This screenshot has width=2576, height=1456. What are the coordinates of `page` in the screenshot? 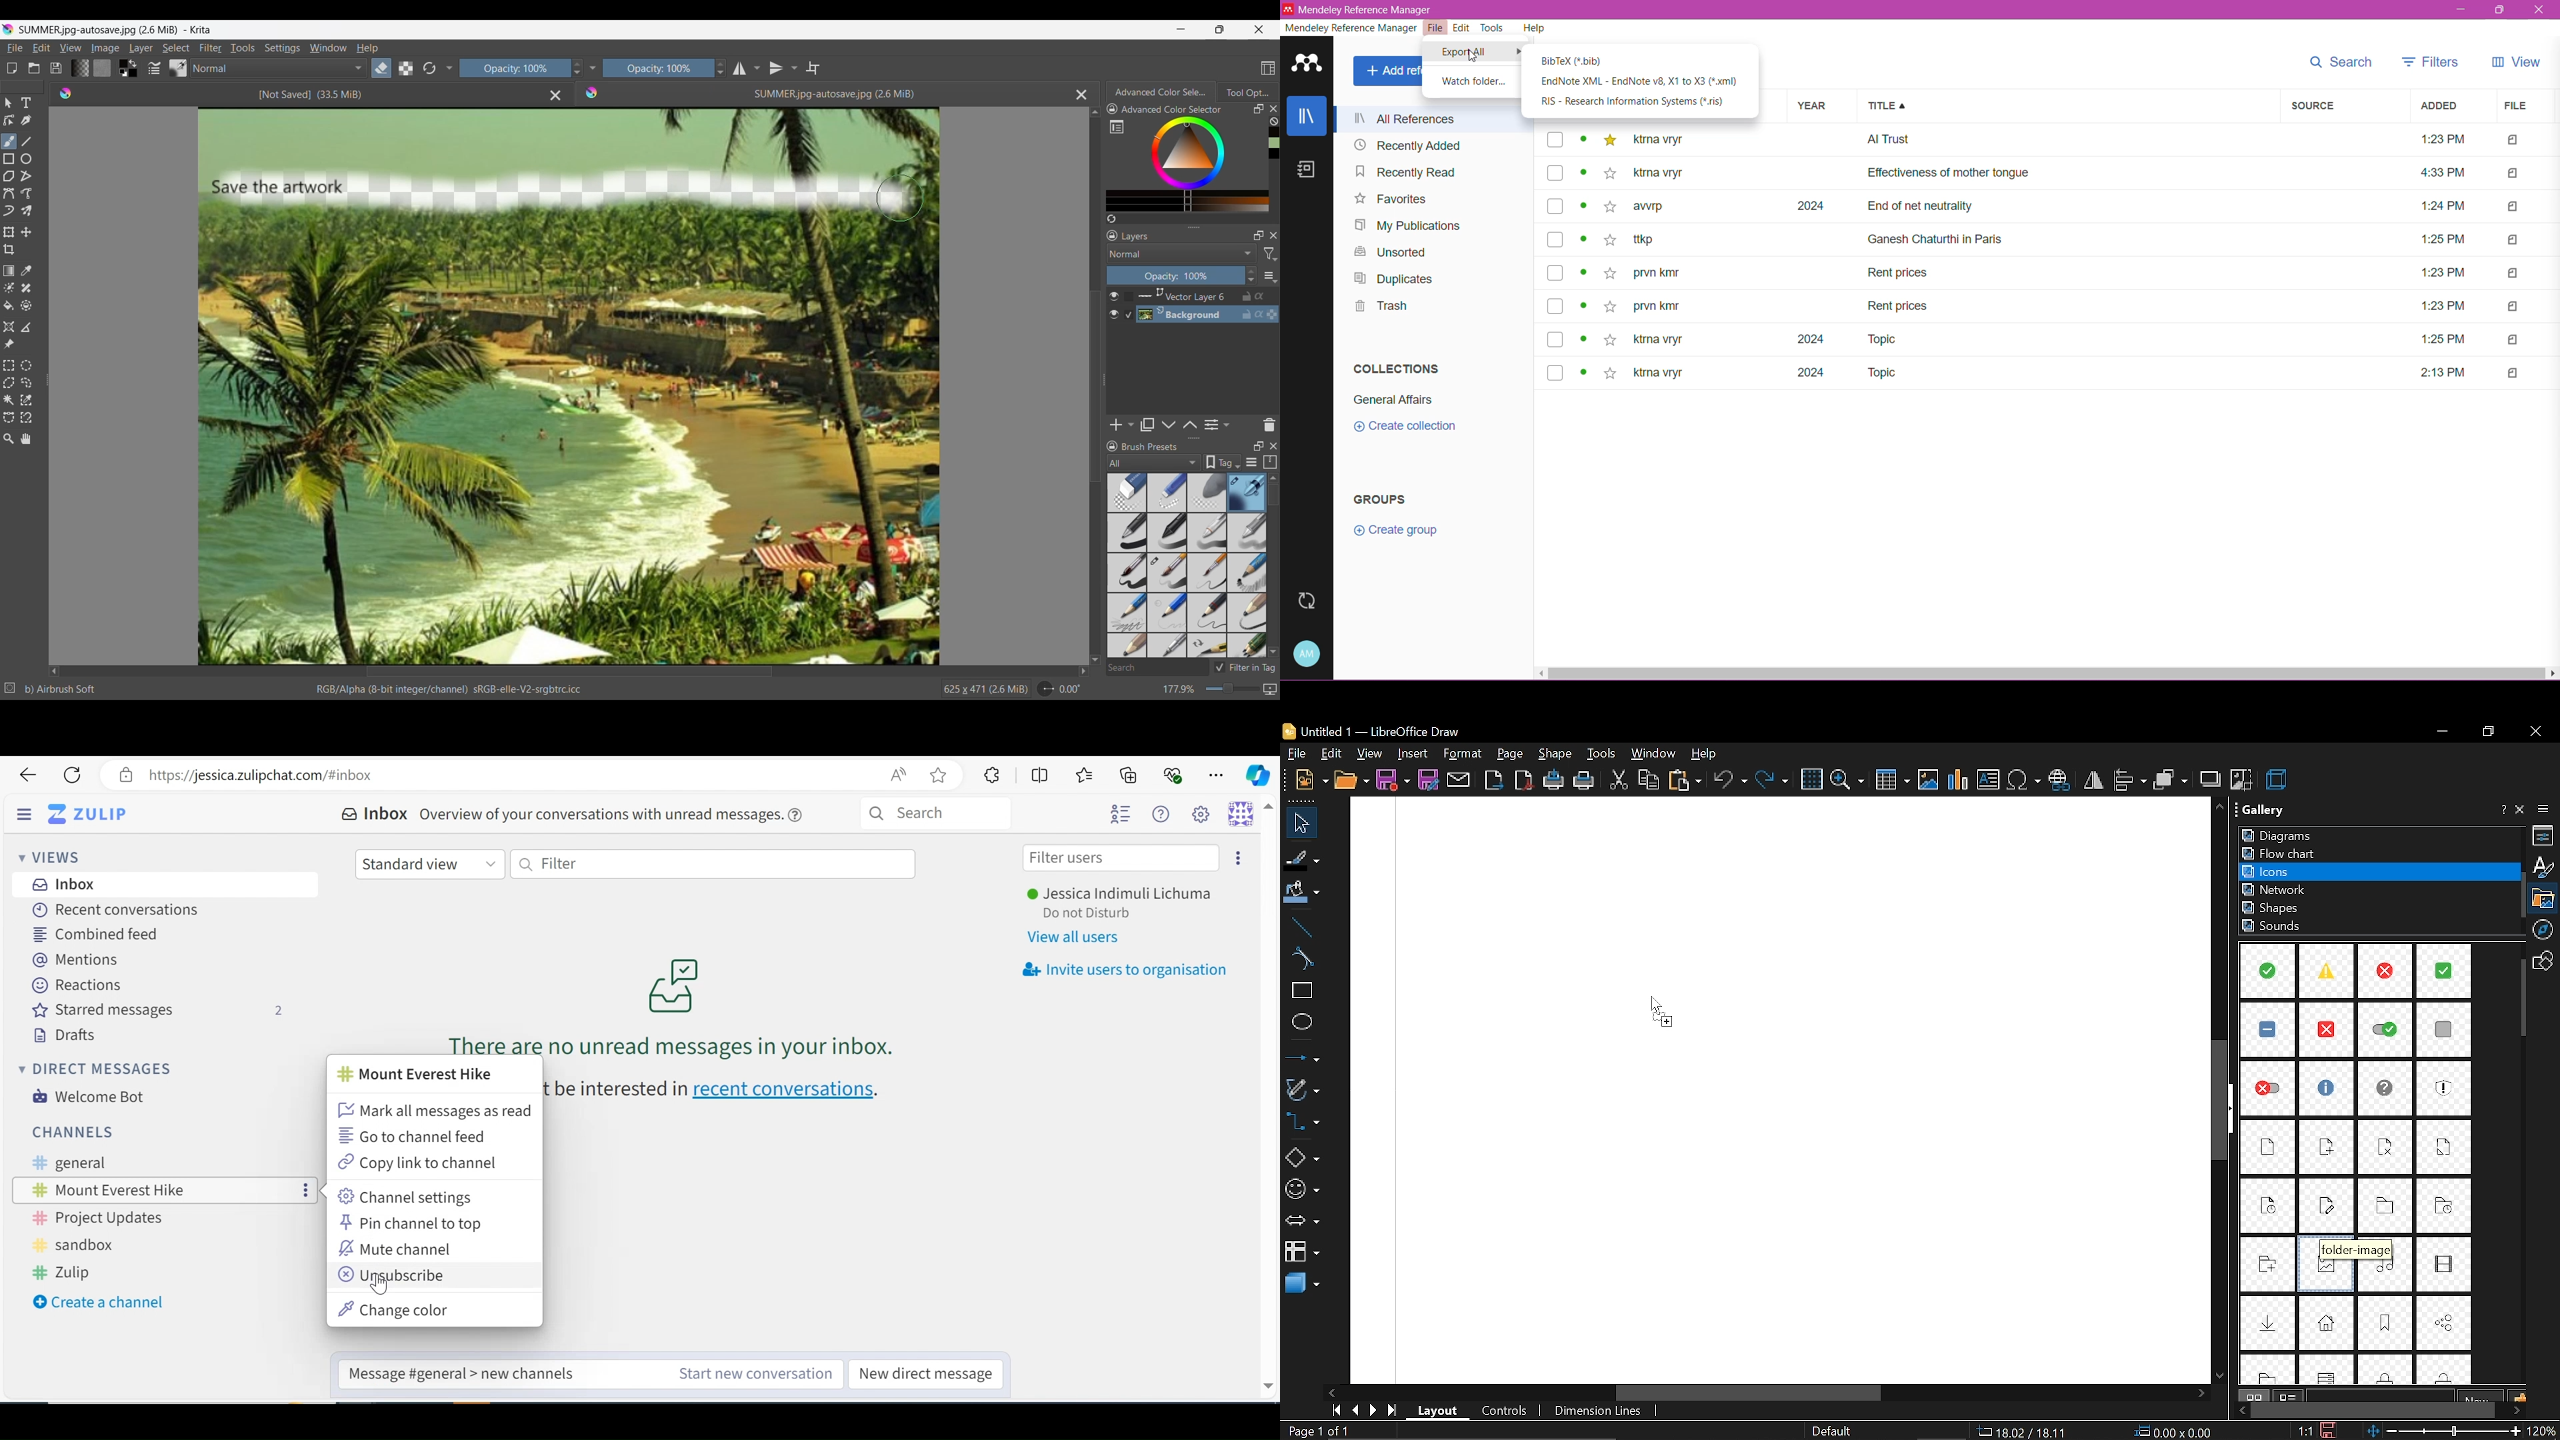 It's located at (1511, 754).